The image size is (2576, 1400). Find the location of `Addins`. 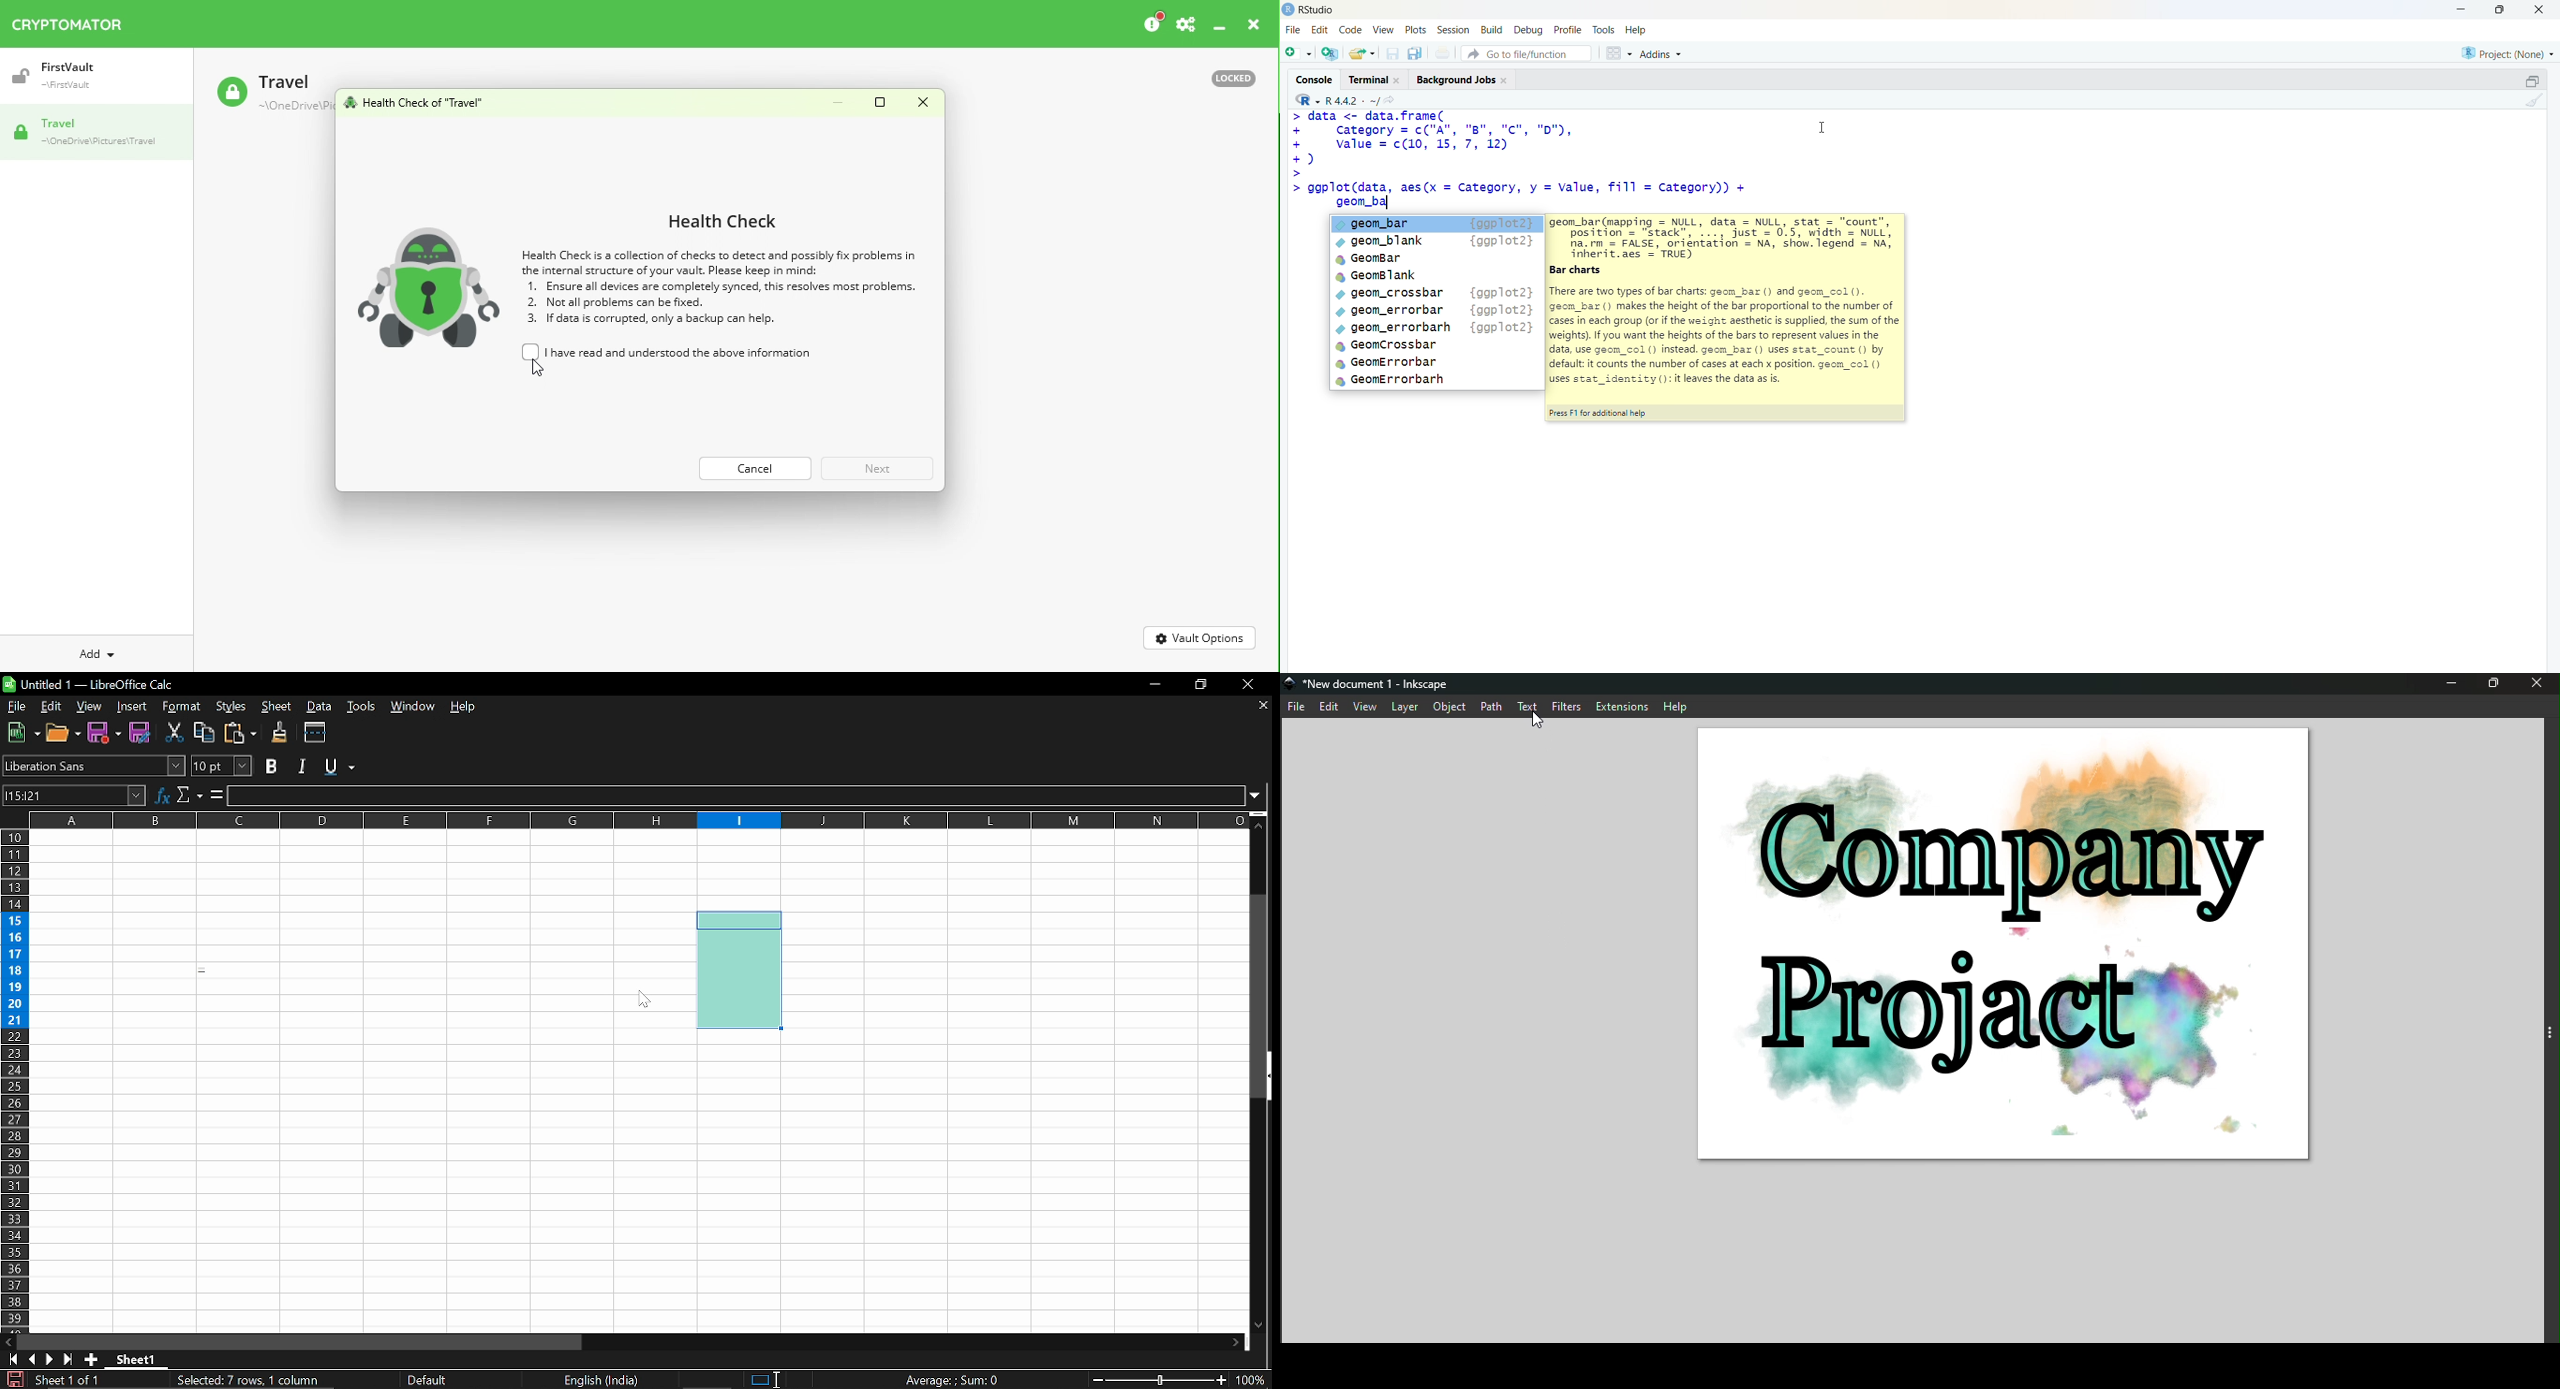

Addins is located at coordinates (1663, 55).